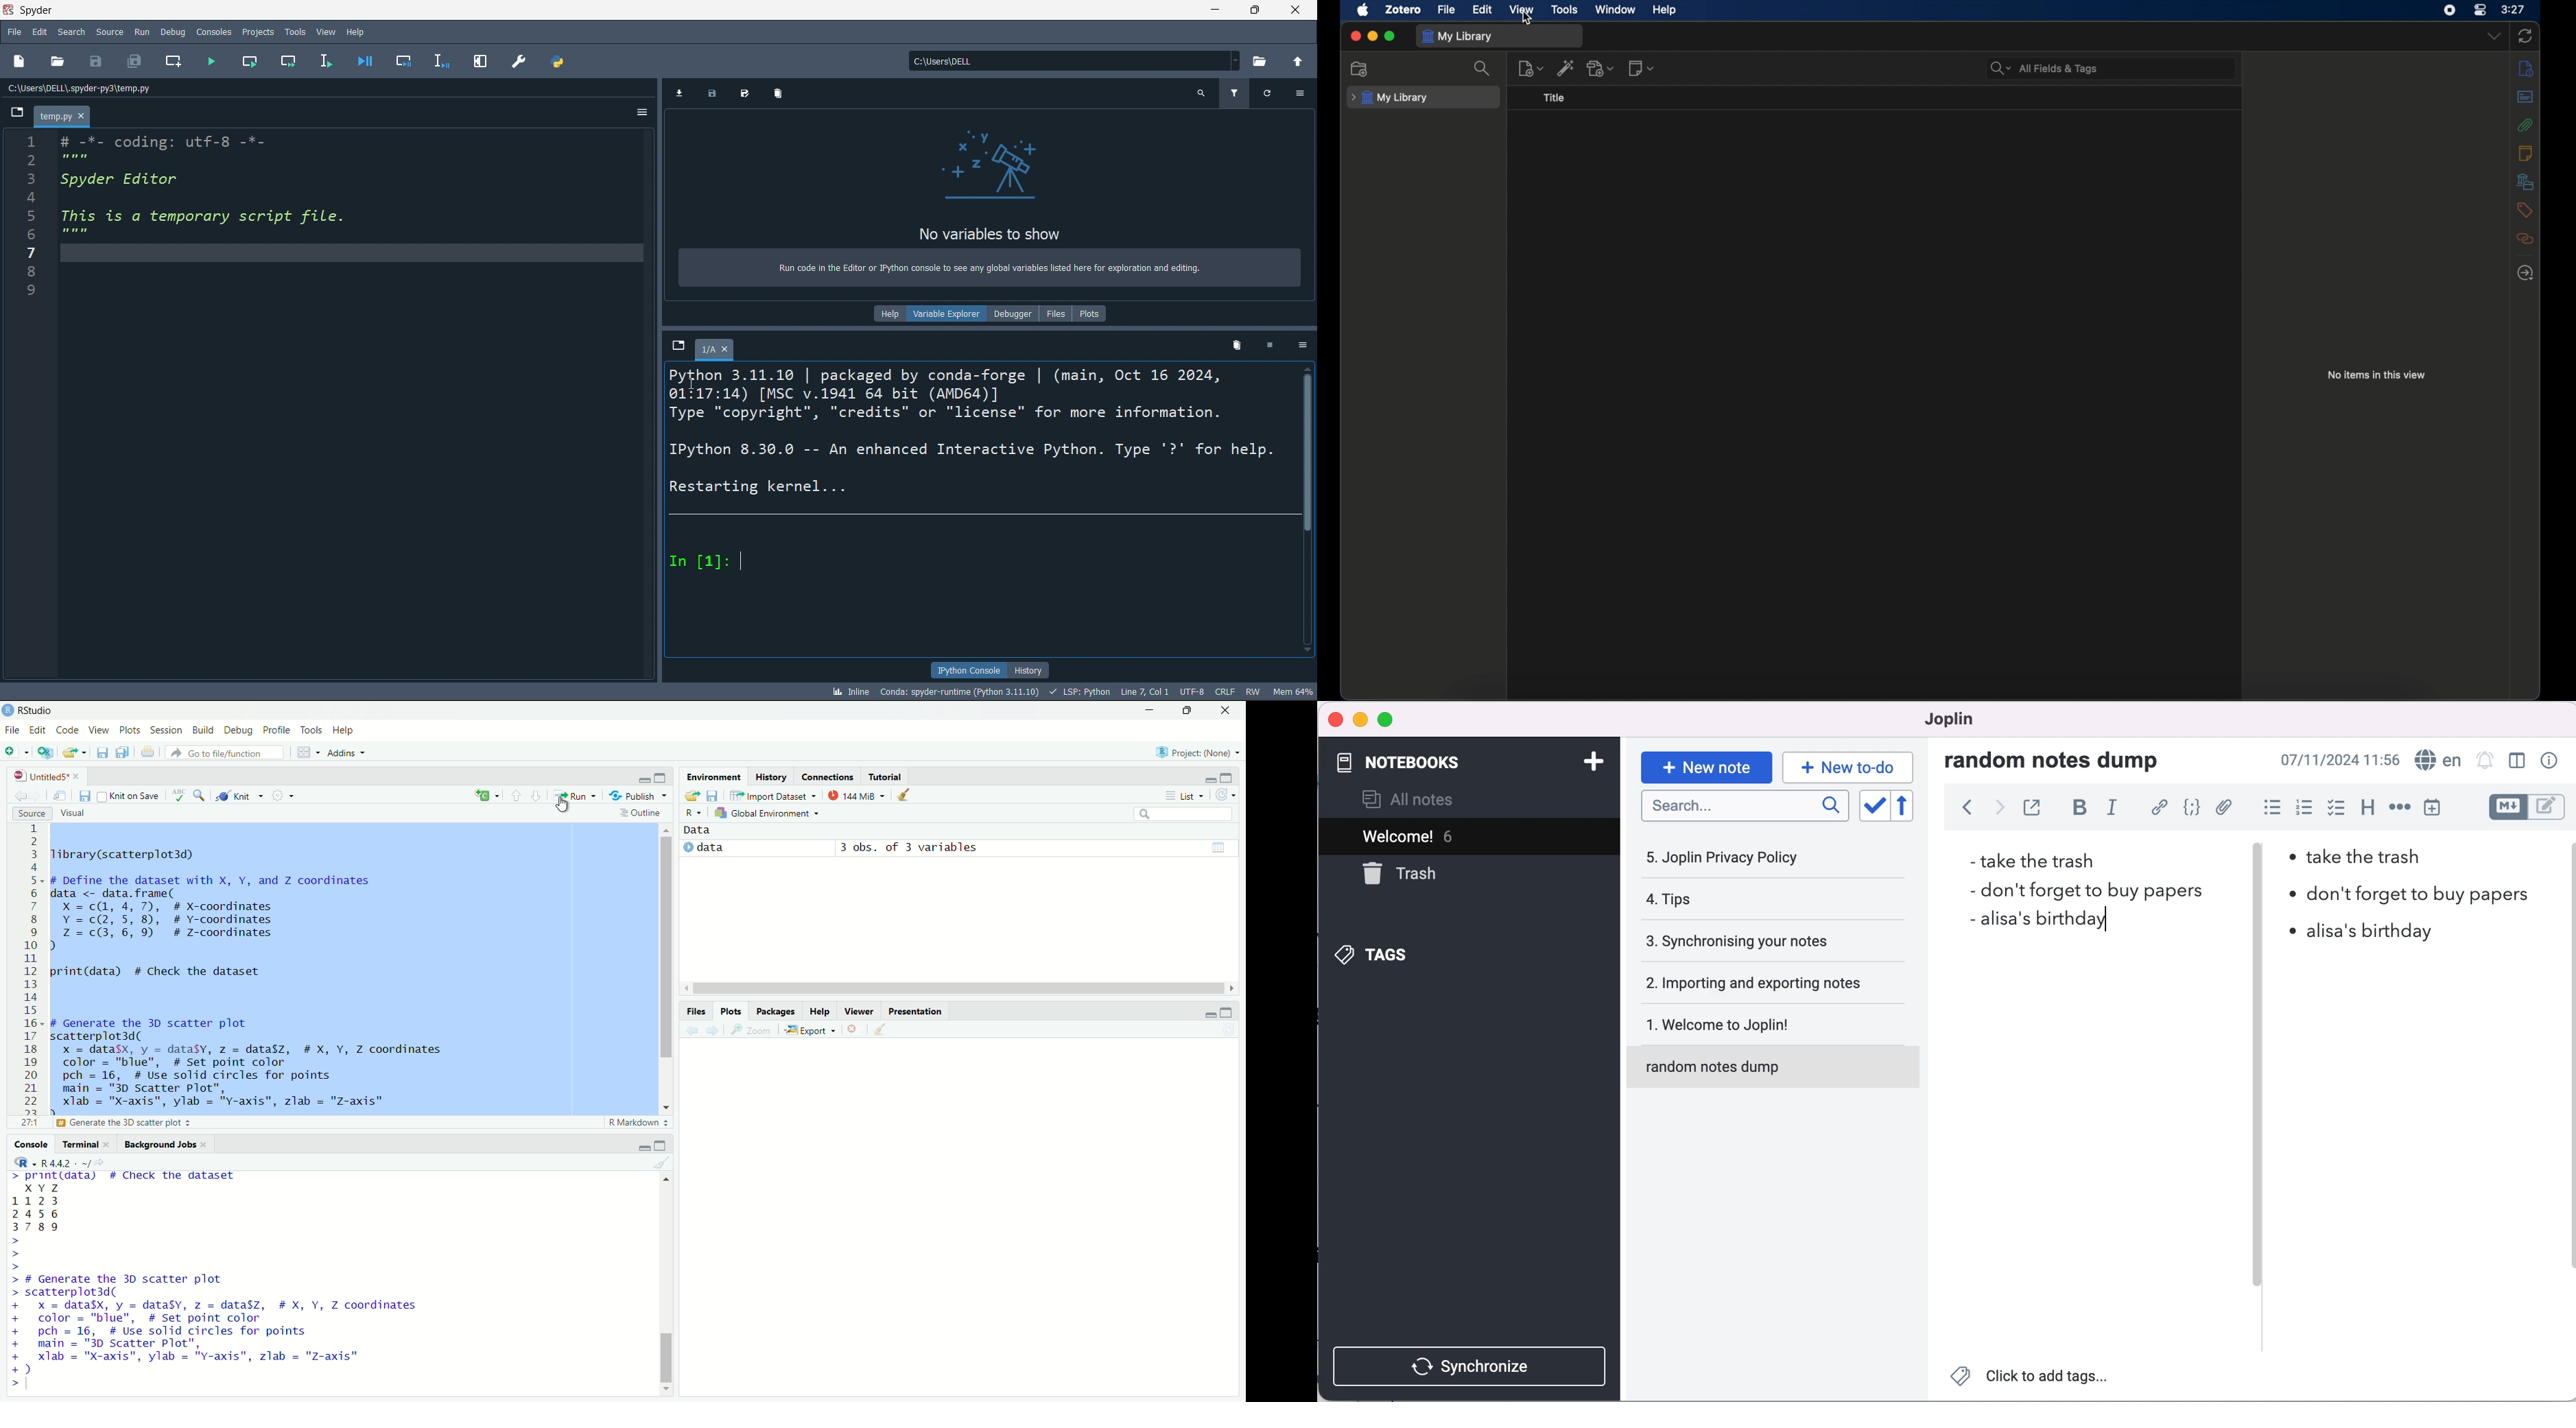 The height and width of the screenshot is (1428, 2576). What do you see at coordinates (2107, 922) in the screenshot?
I see `cursor` at bounding box center [2107, 922].